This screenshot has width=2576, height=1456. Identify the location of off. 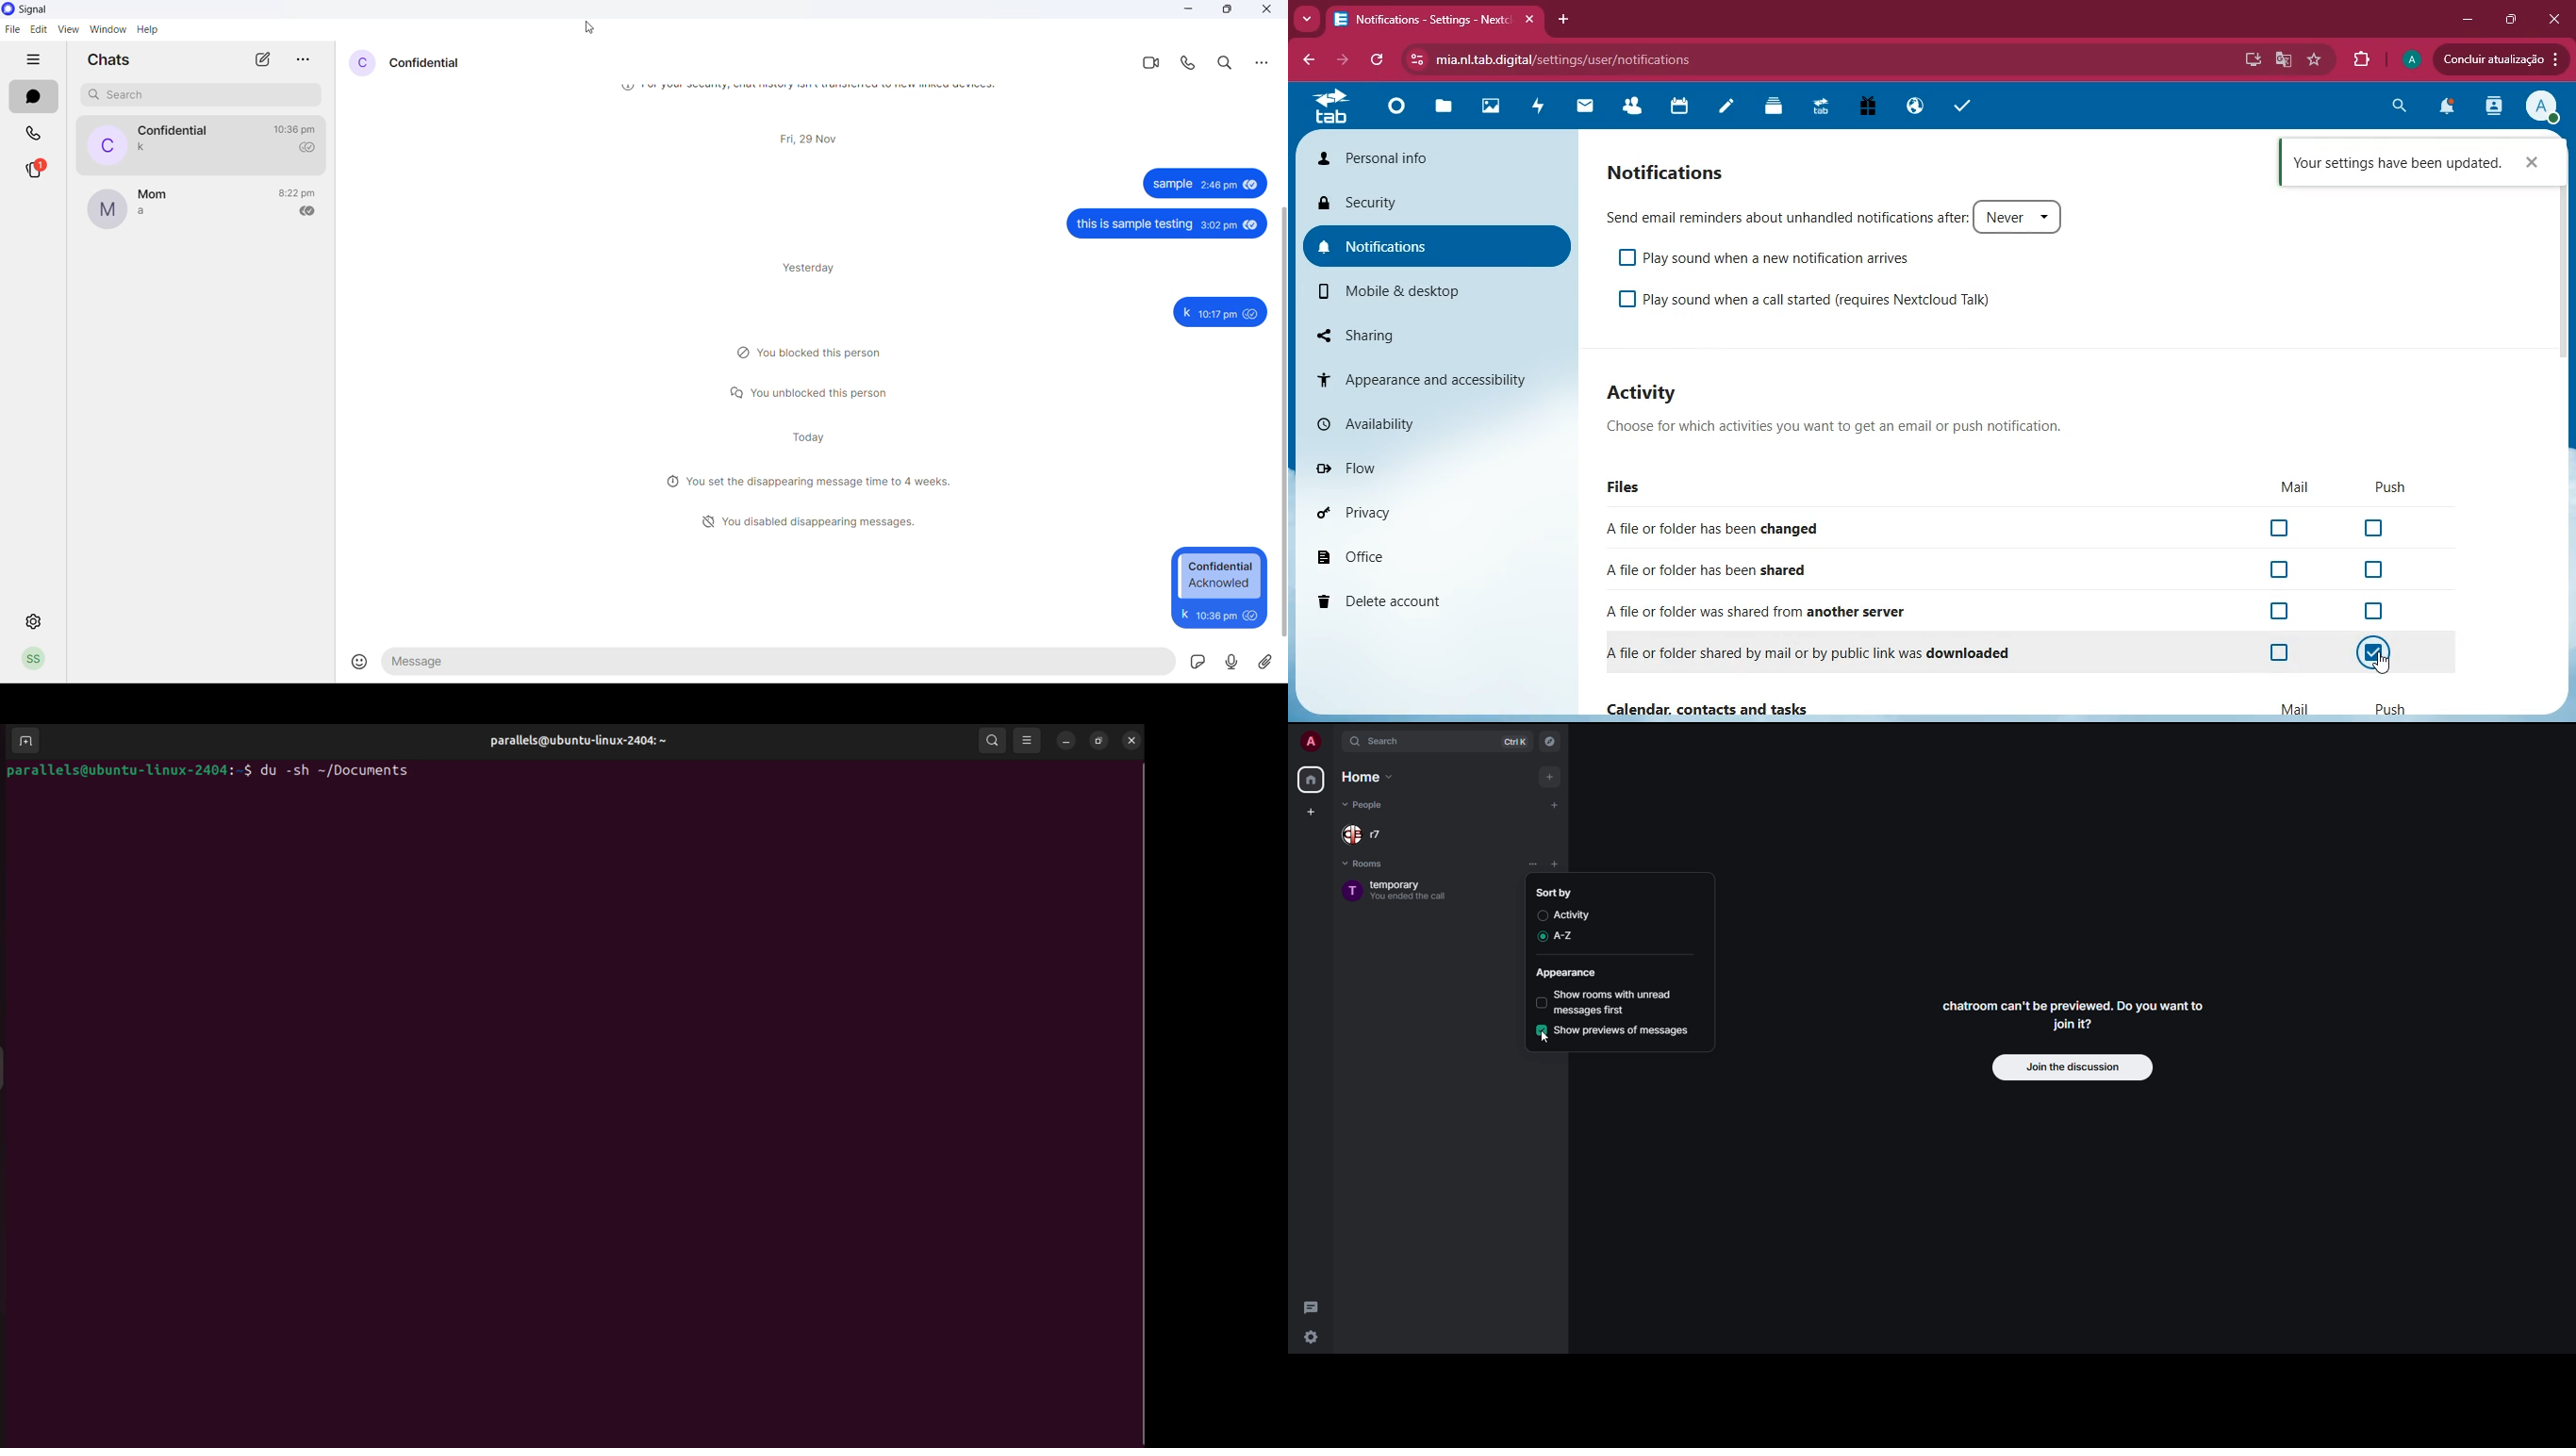
(2278, 530).